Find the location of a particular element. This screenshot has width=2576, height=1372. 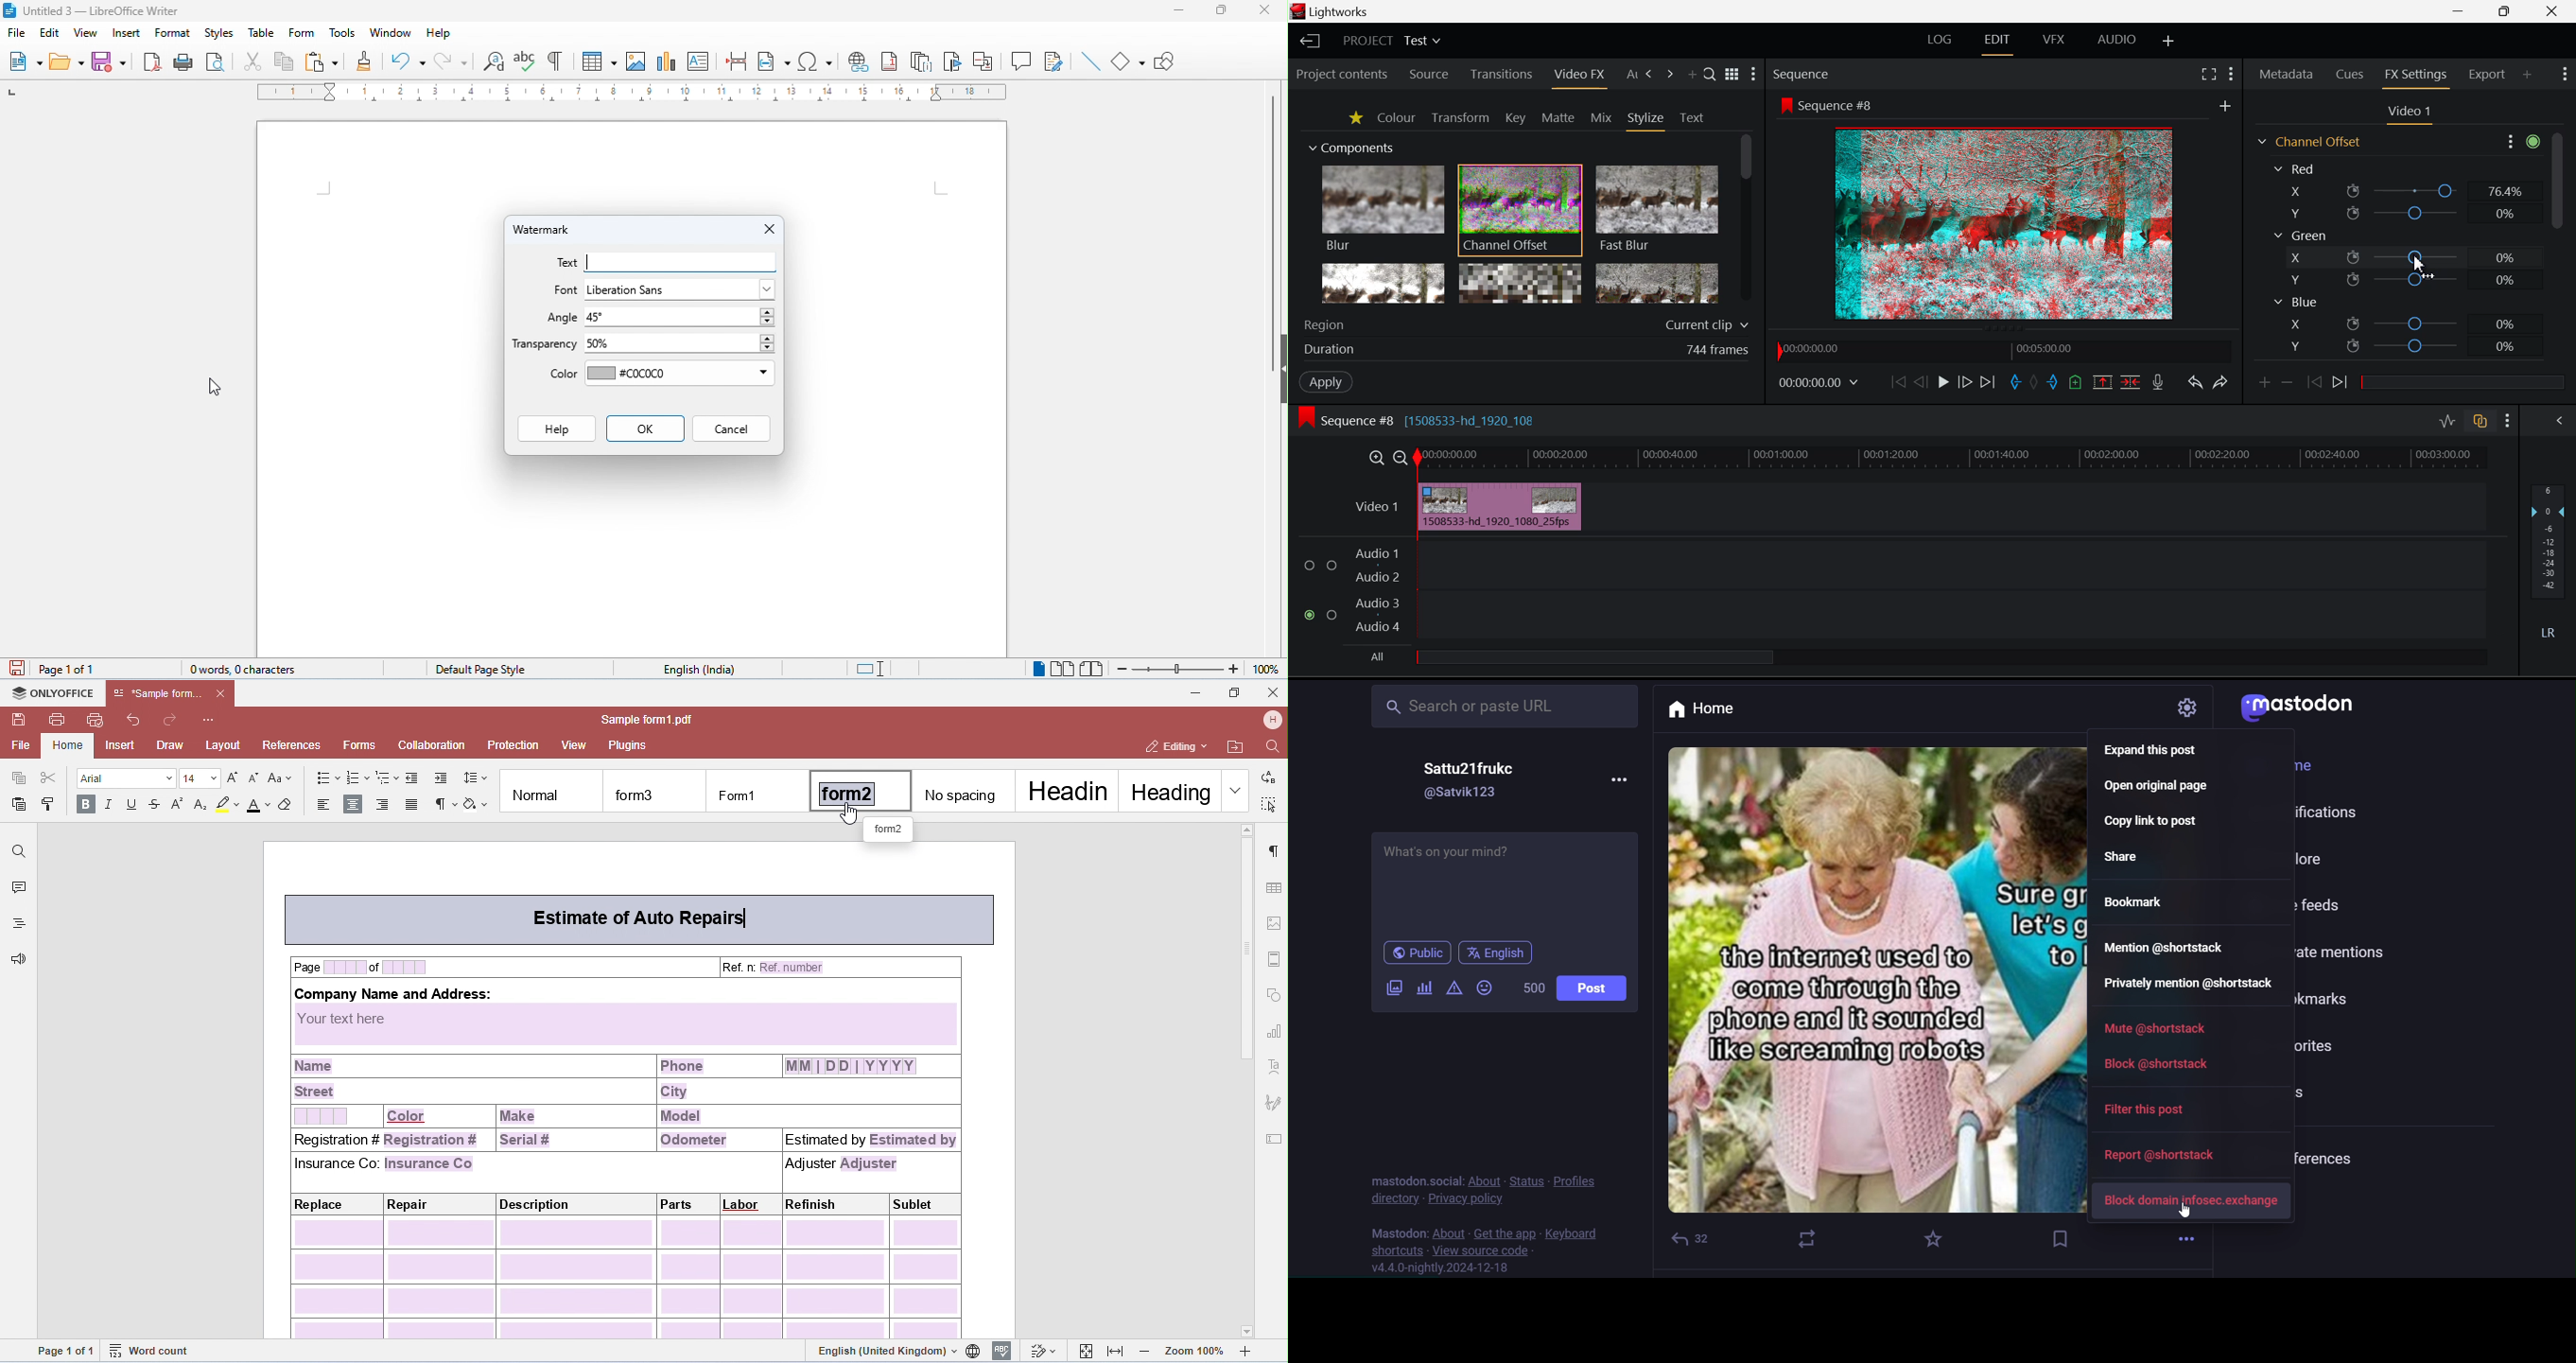

Record Voiceover is located at coordinates (2158, 384).